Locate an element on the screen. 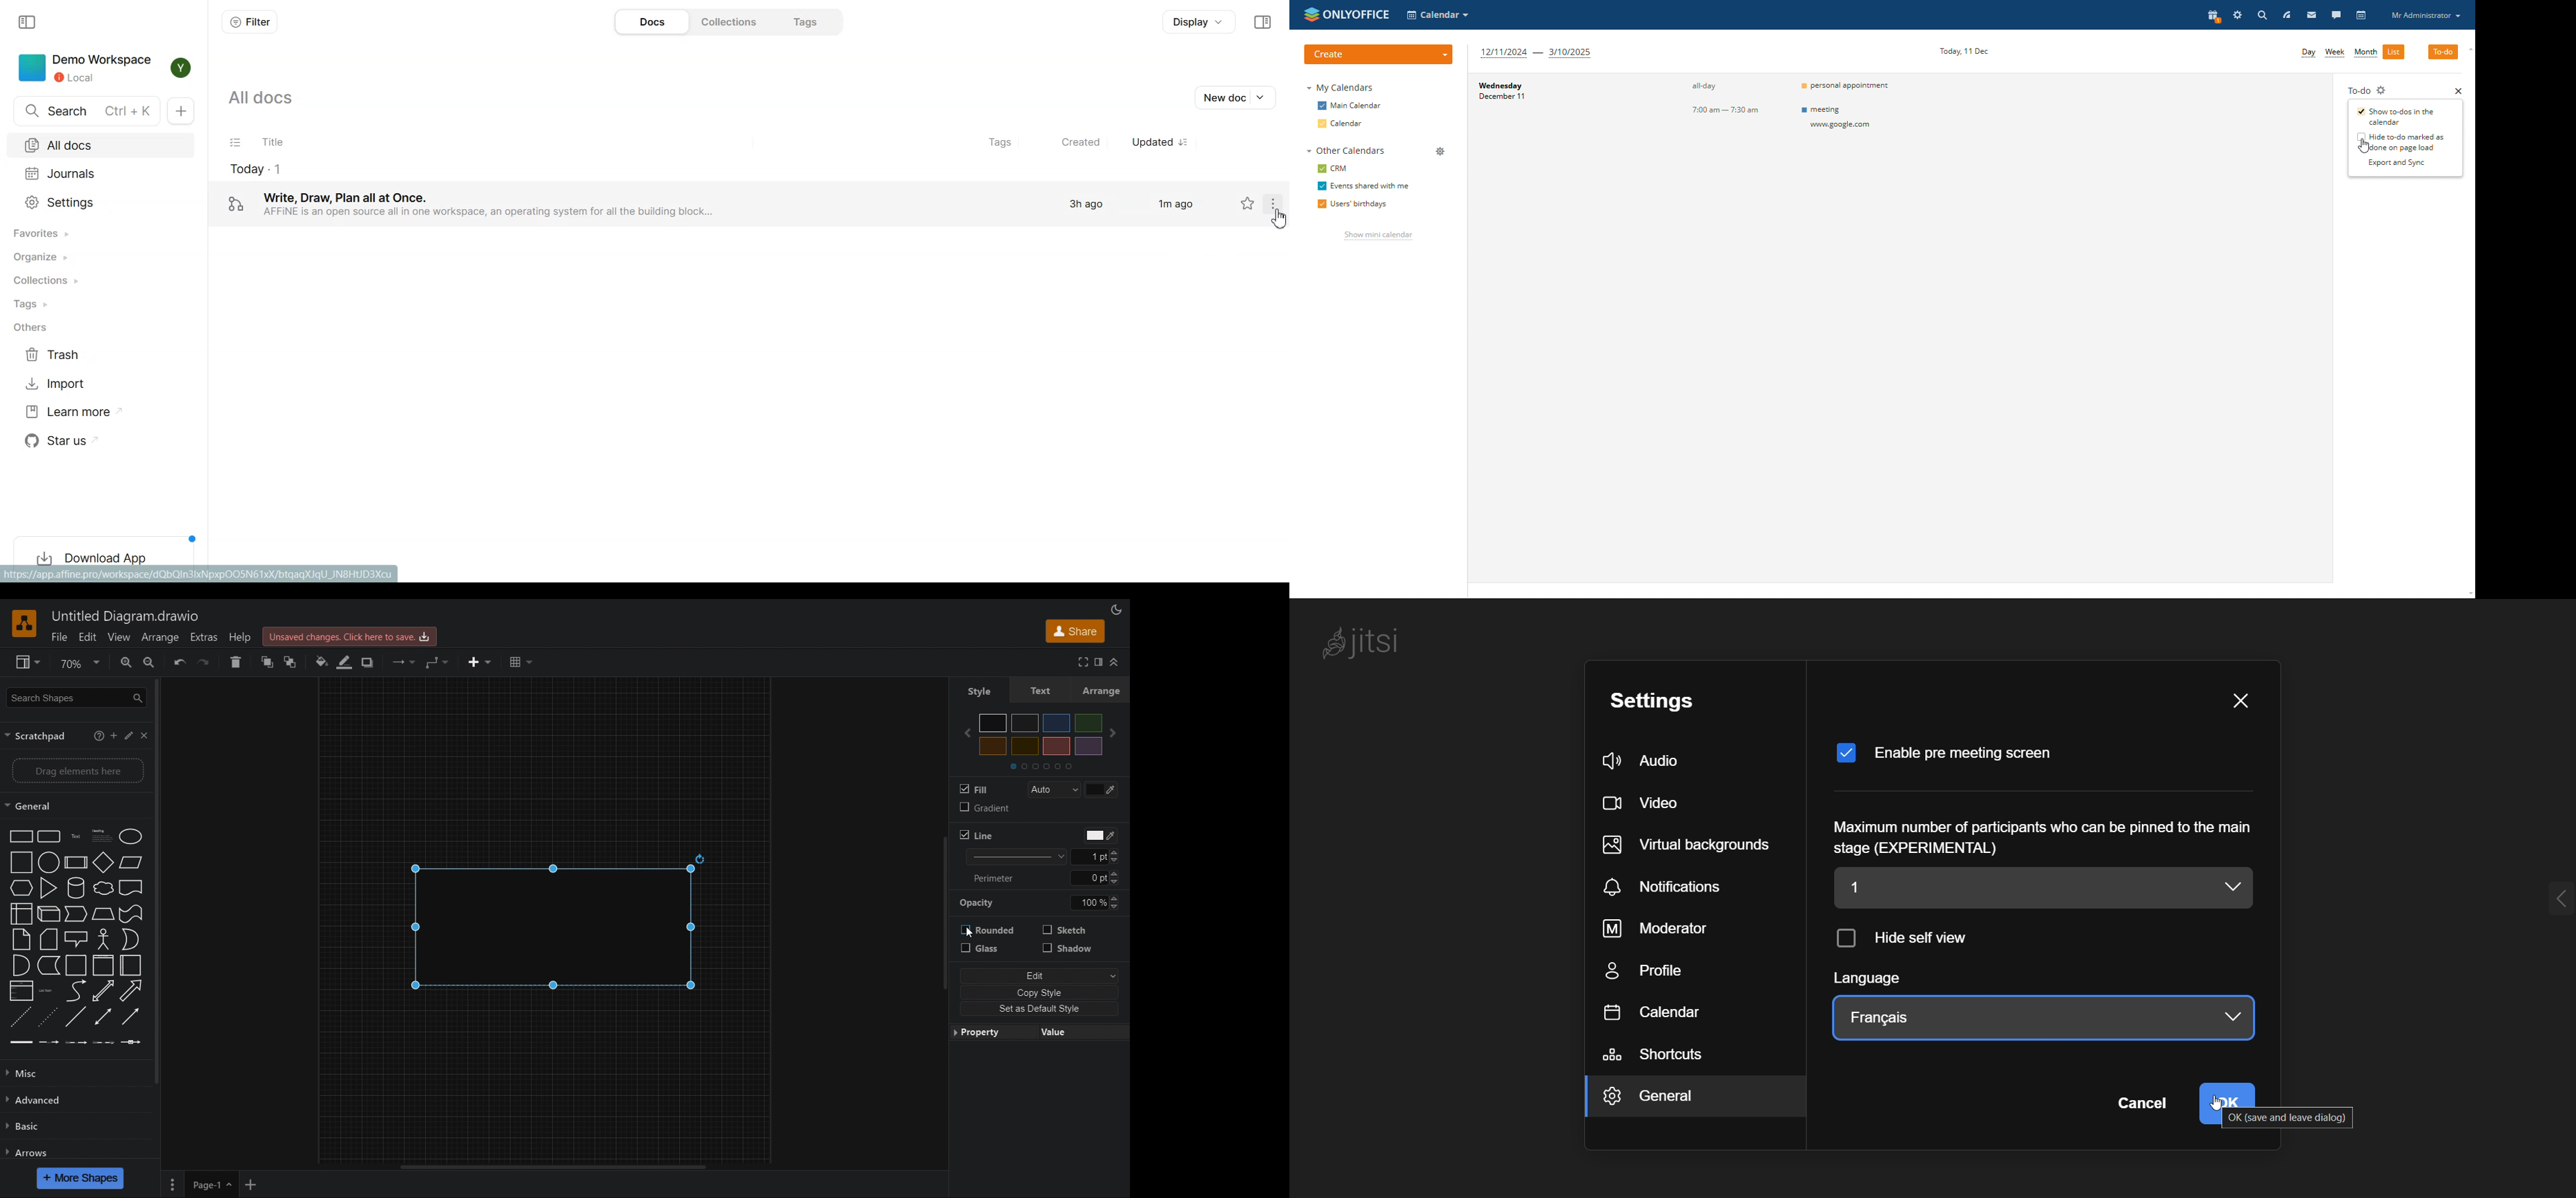 The height and width of the screenshot is (1204, 2576). View is located at coordinates (118, 637).